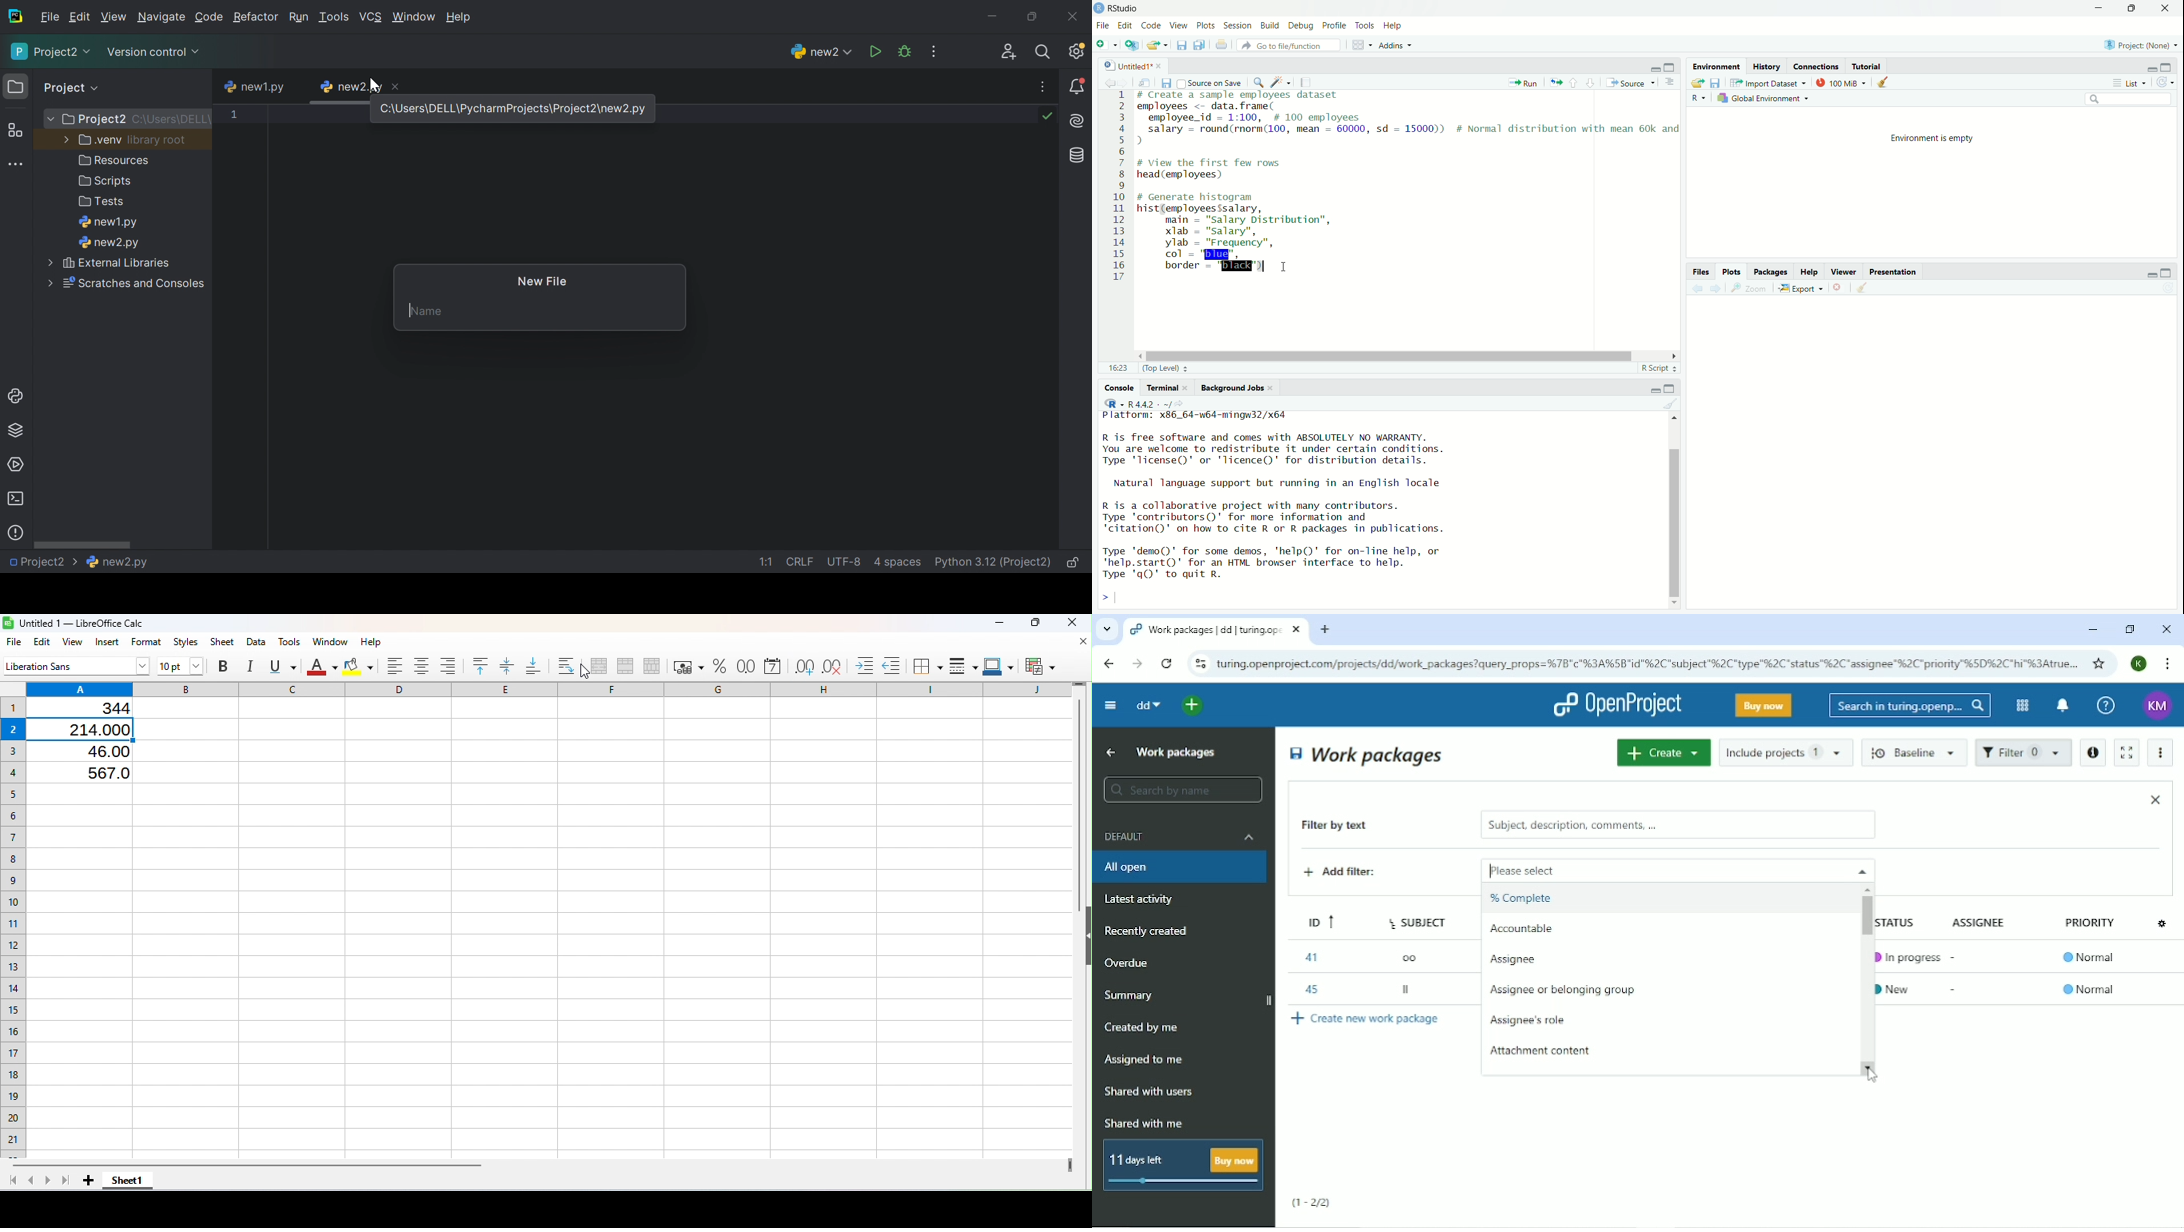  I want to click on new2.py, so click(121, 564).